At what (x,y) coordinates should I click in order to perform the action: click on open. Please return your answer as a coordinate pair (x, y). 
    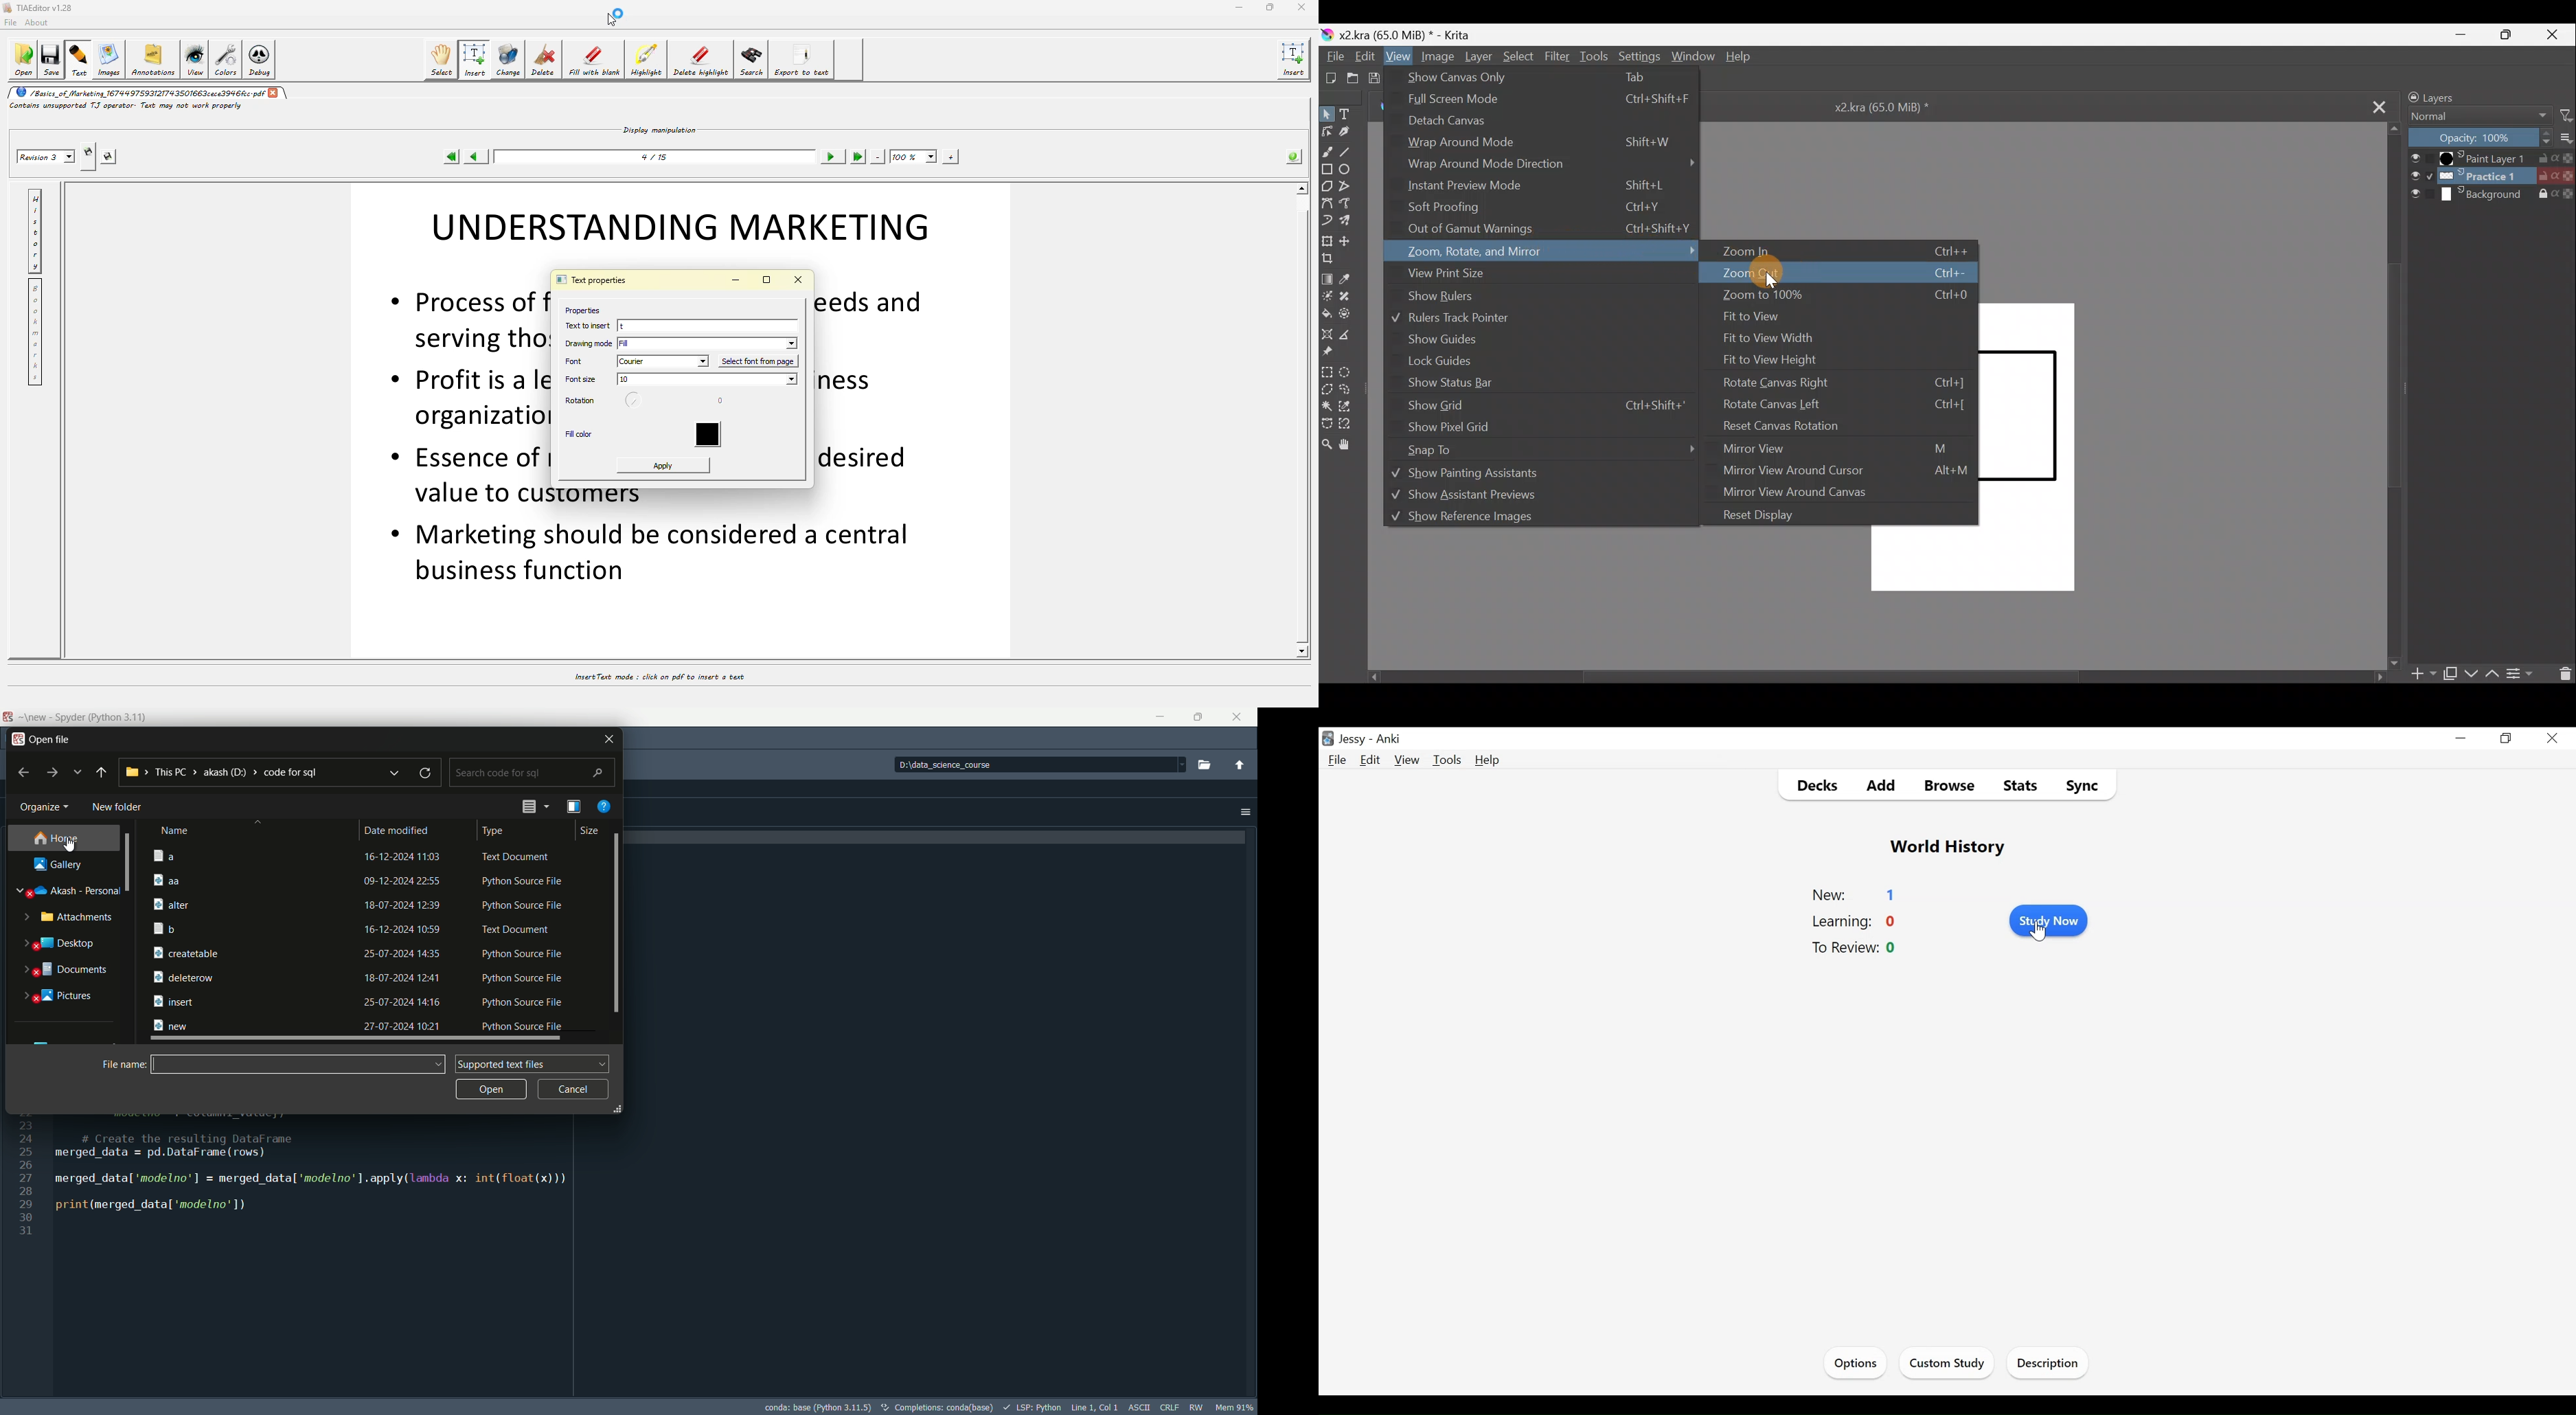
    Looking at the image, I should click on (489, 1089).